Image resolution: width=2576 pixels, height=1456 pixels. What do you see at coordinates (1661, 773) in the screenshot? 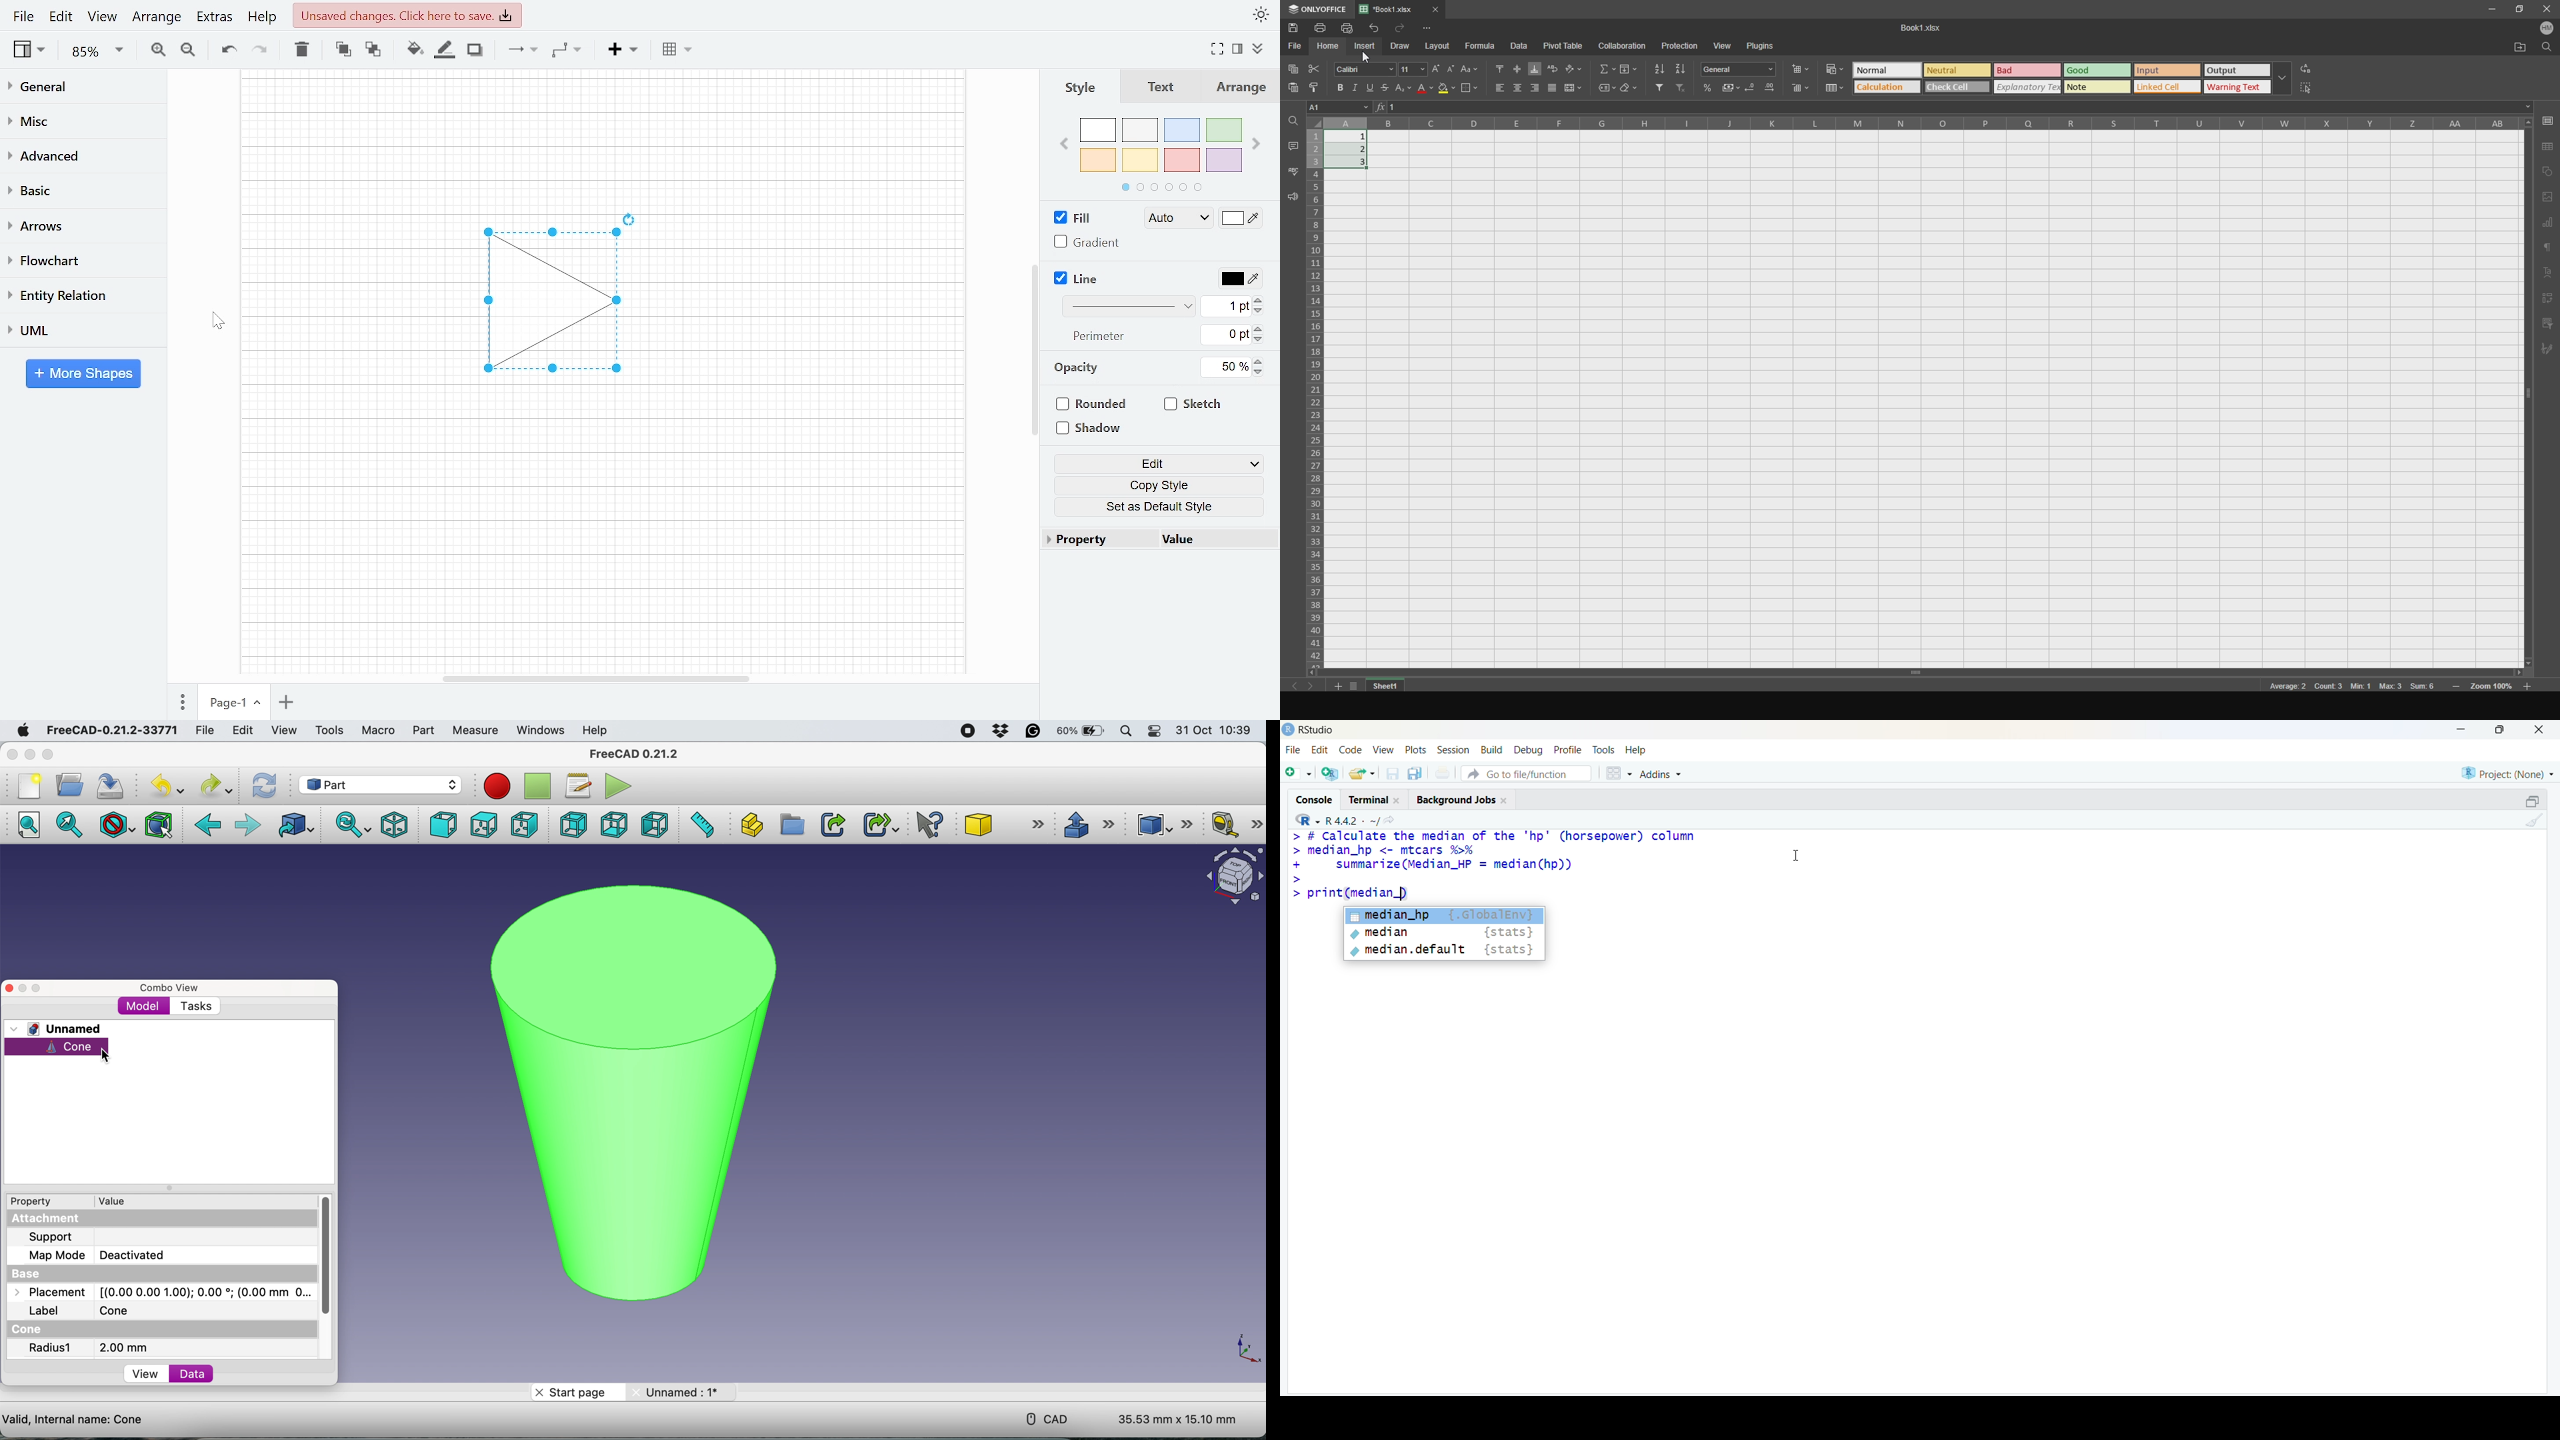
I see `Addins` at bounding box center [1661, 773].